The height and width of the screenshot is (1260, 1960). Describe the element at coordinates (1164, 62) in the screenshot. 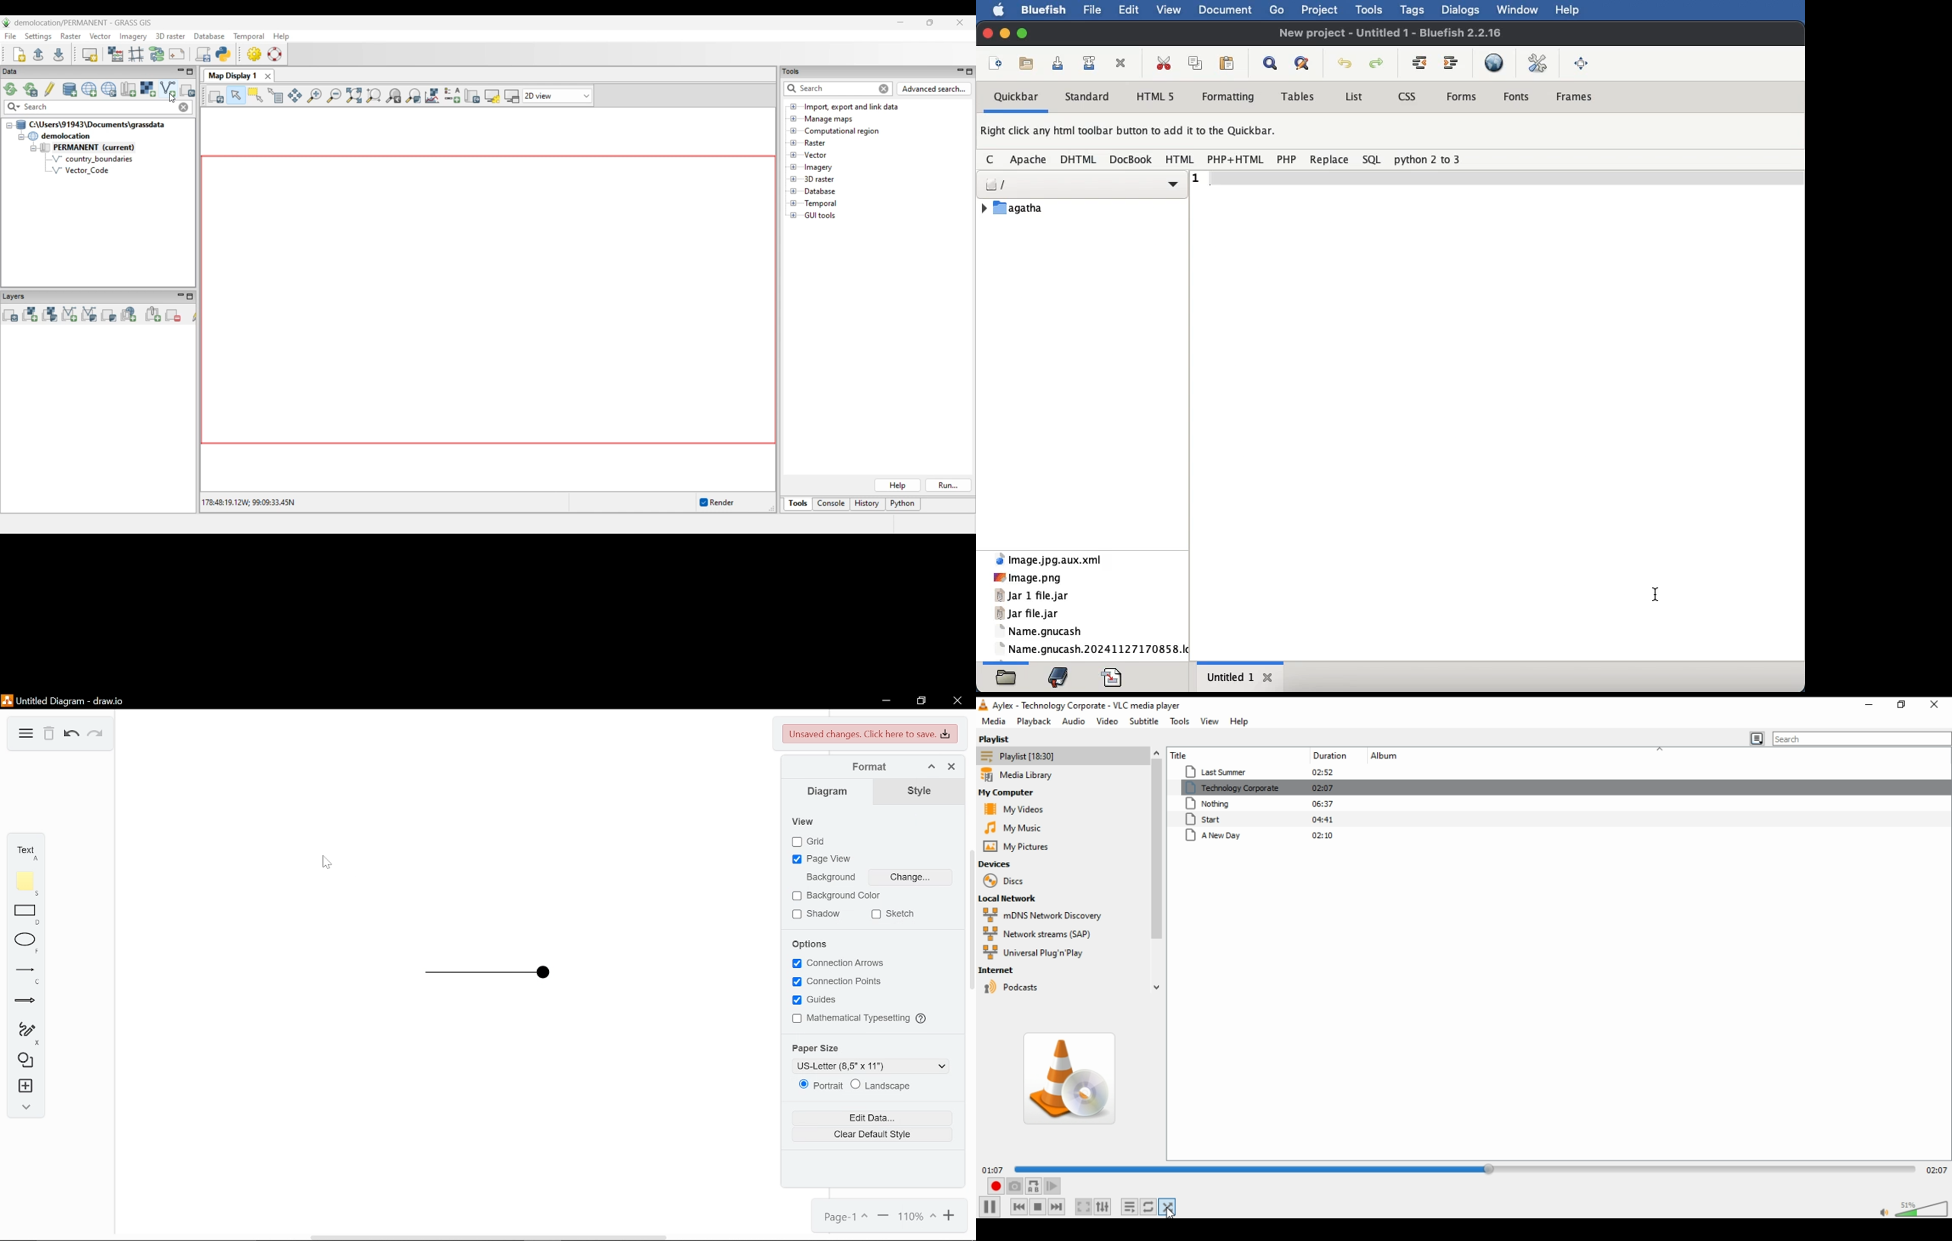

I see `cut` at that location.